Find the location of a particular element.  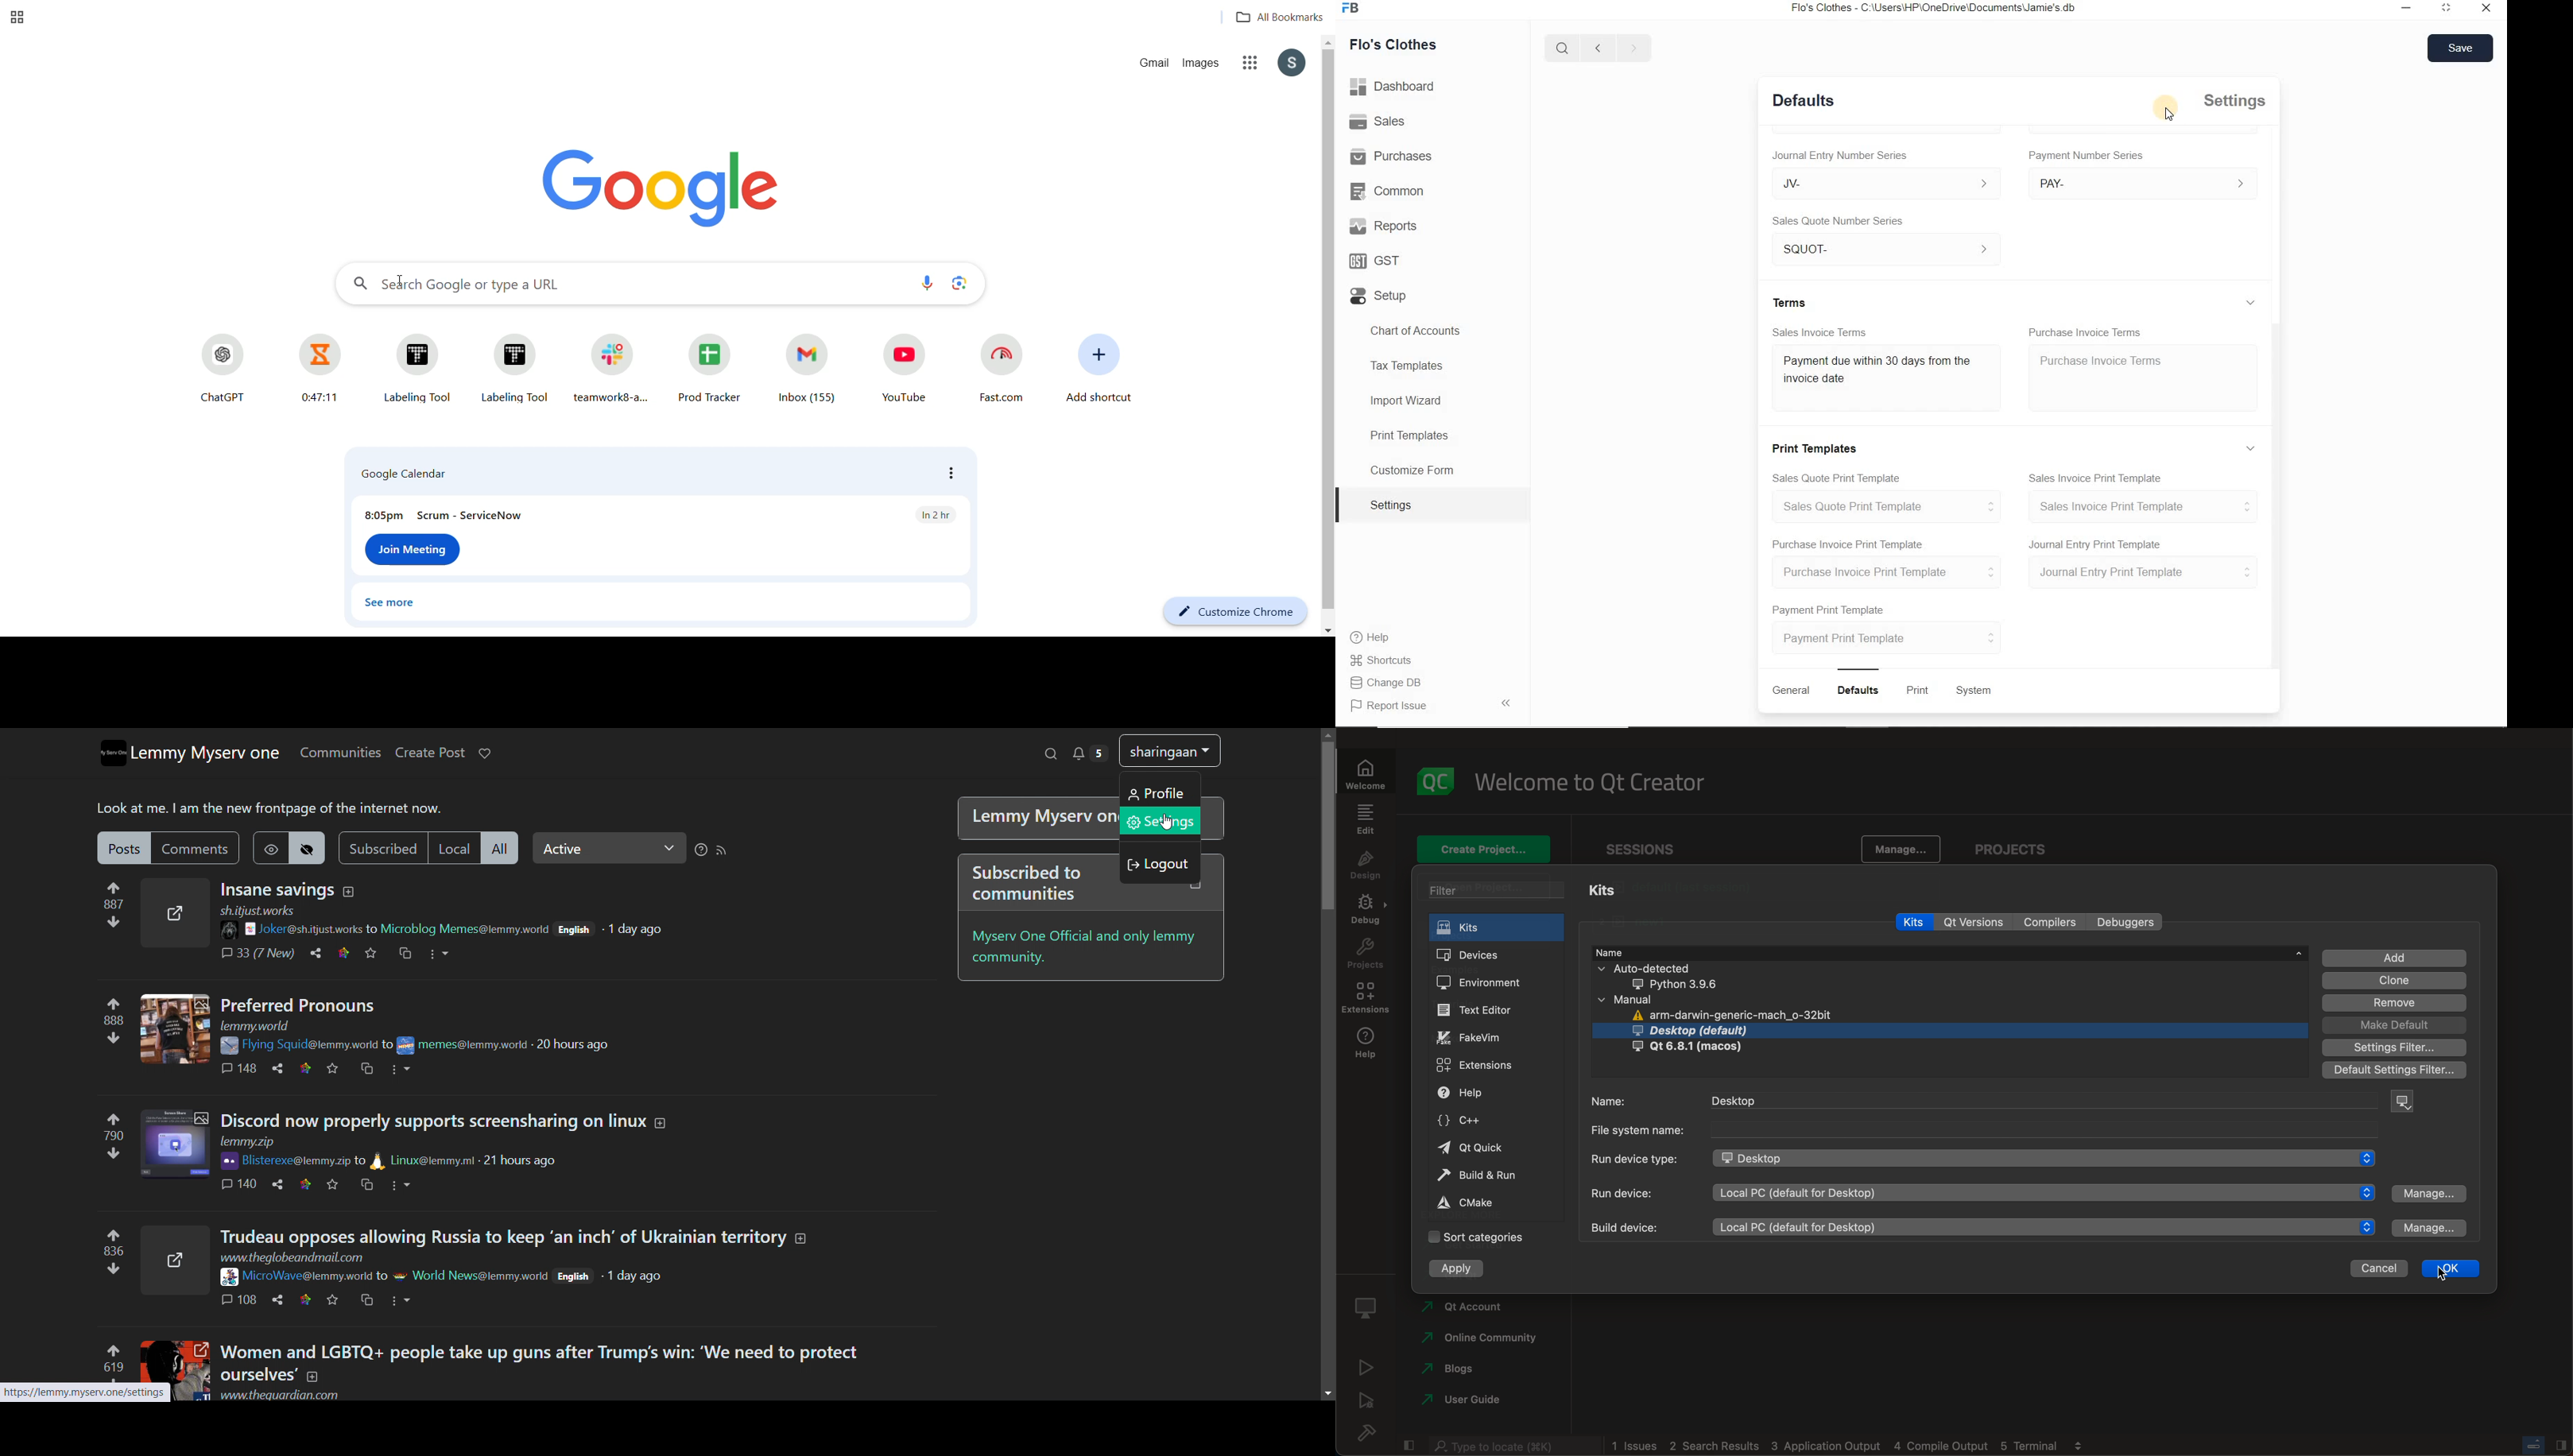

to world news@lemmy.work is located at coordinates (462, 1276).